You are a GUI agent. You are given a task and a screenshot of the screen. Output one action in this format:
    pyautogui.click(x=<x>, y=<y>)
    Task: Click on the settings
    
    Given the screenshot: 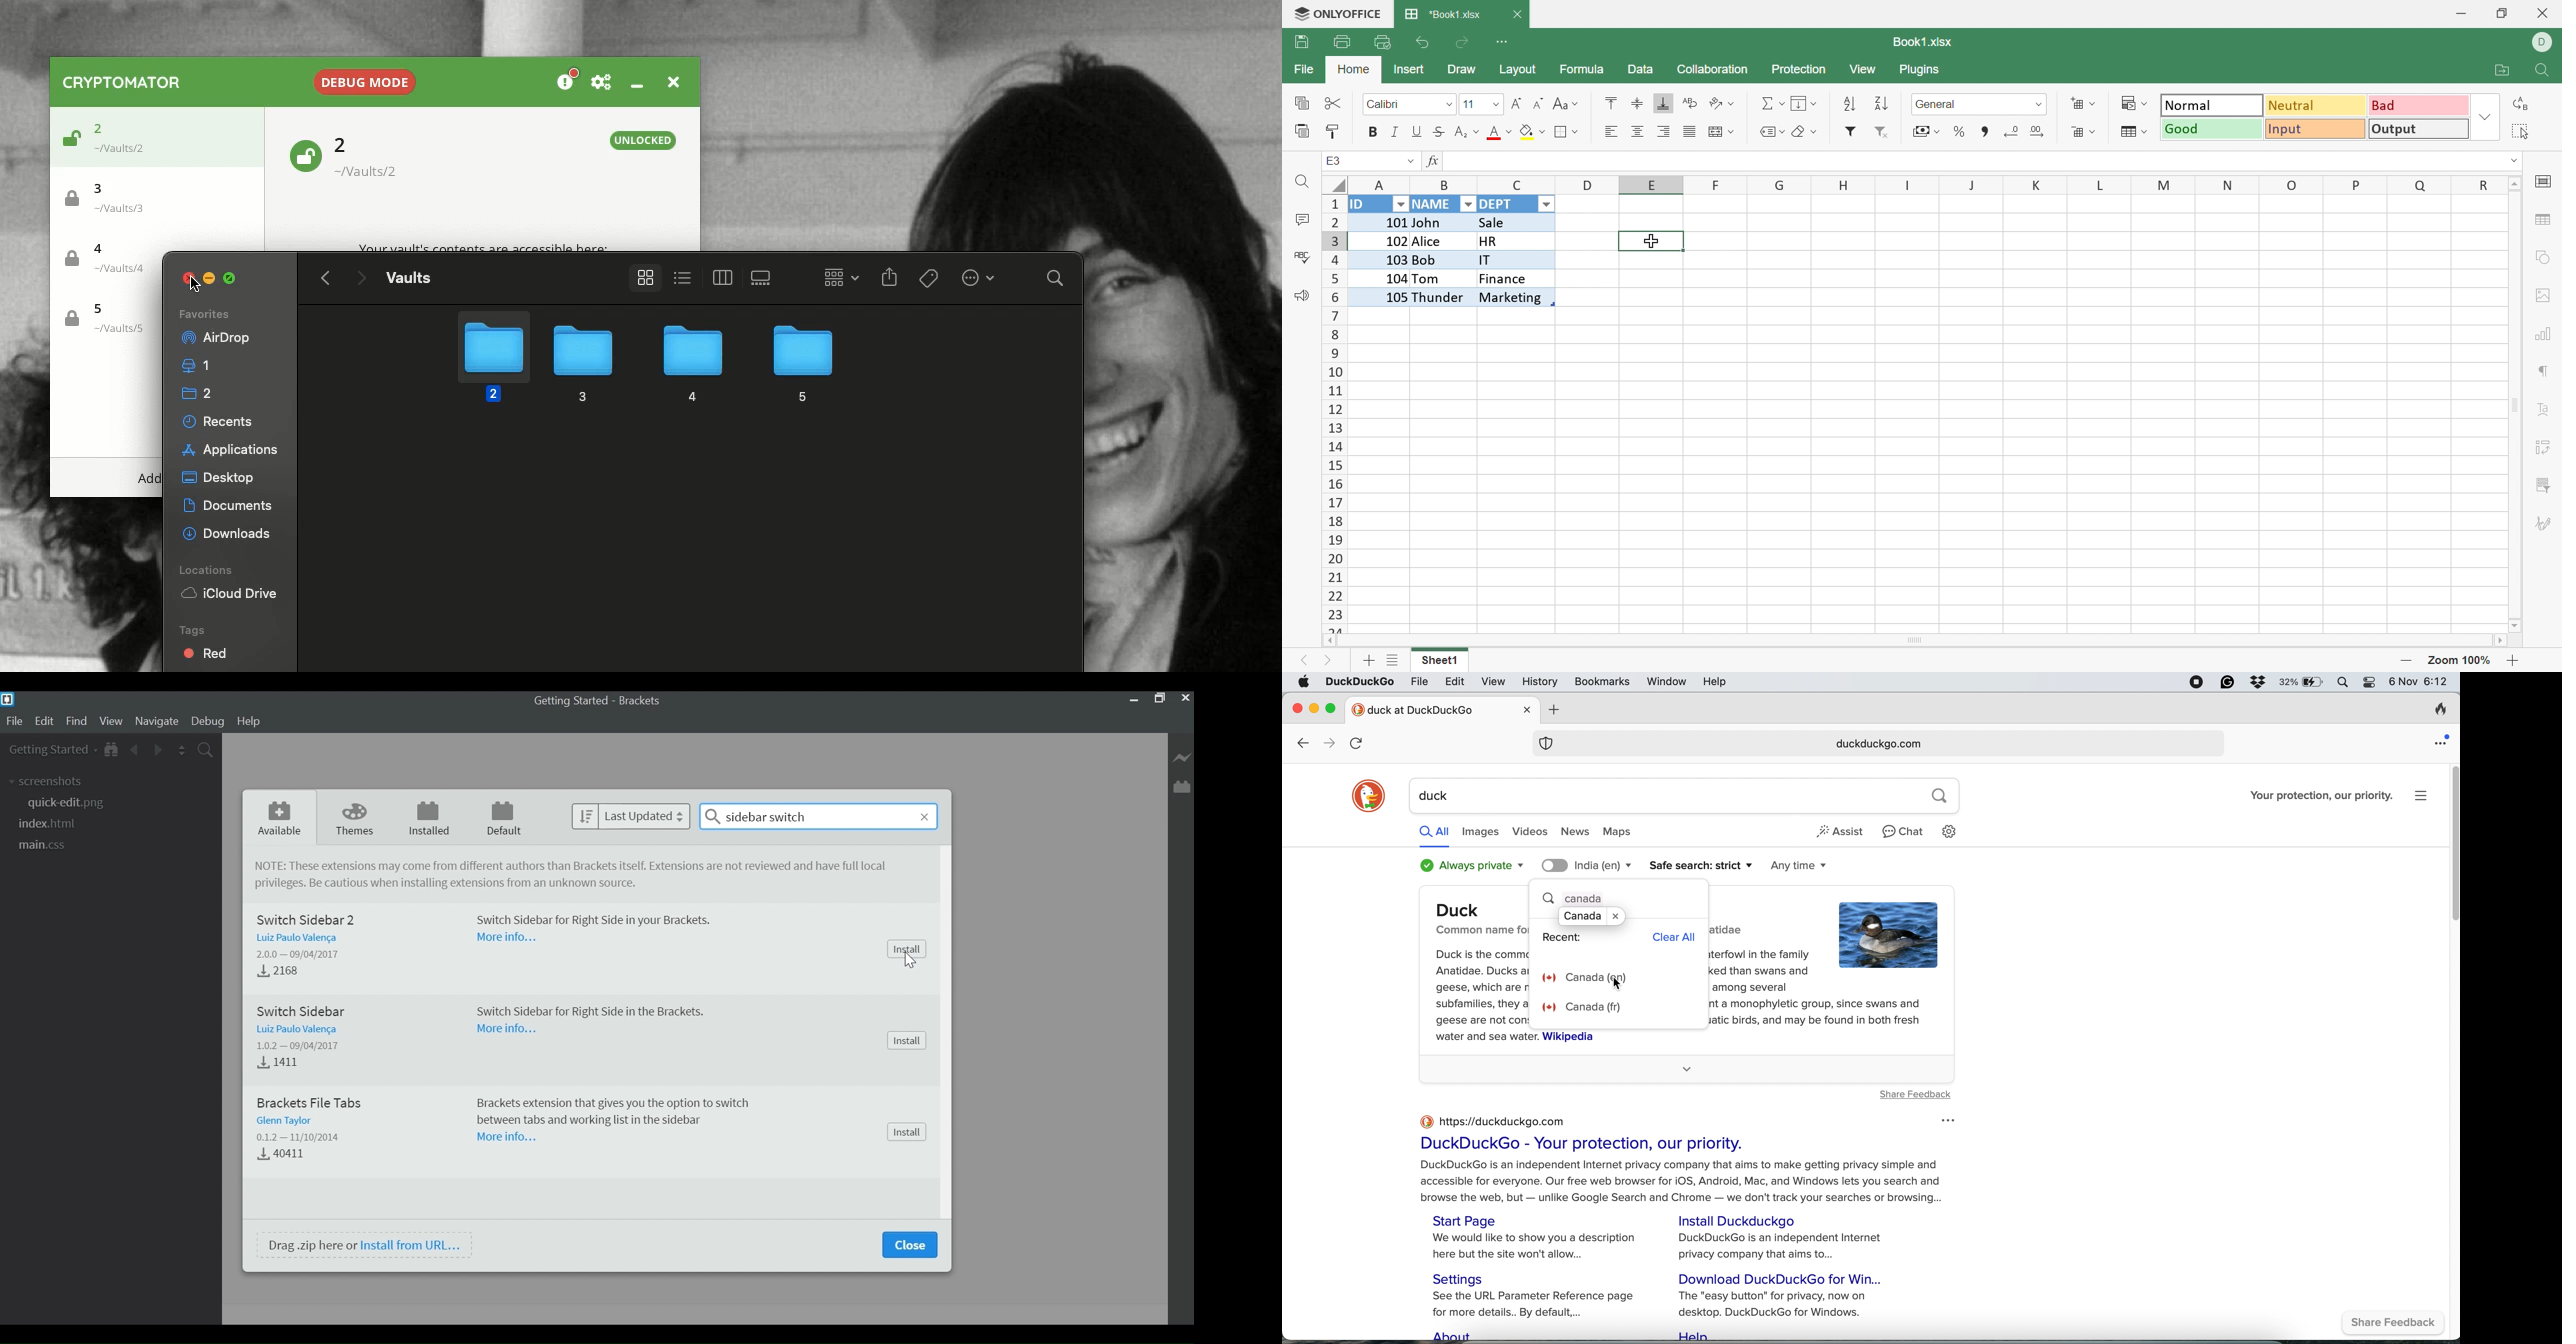 What is the action you would take?
    pyautogui.click(x=2427, y=795)
    